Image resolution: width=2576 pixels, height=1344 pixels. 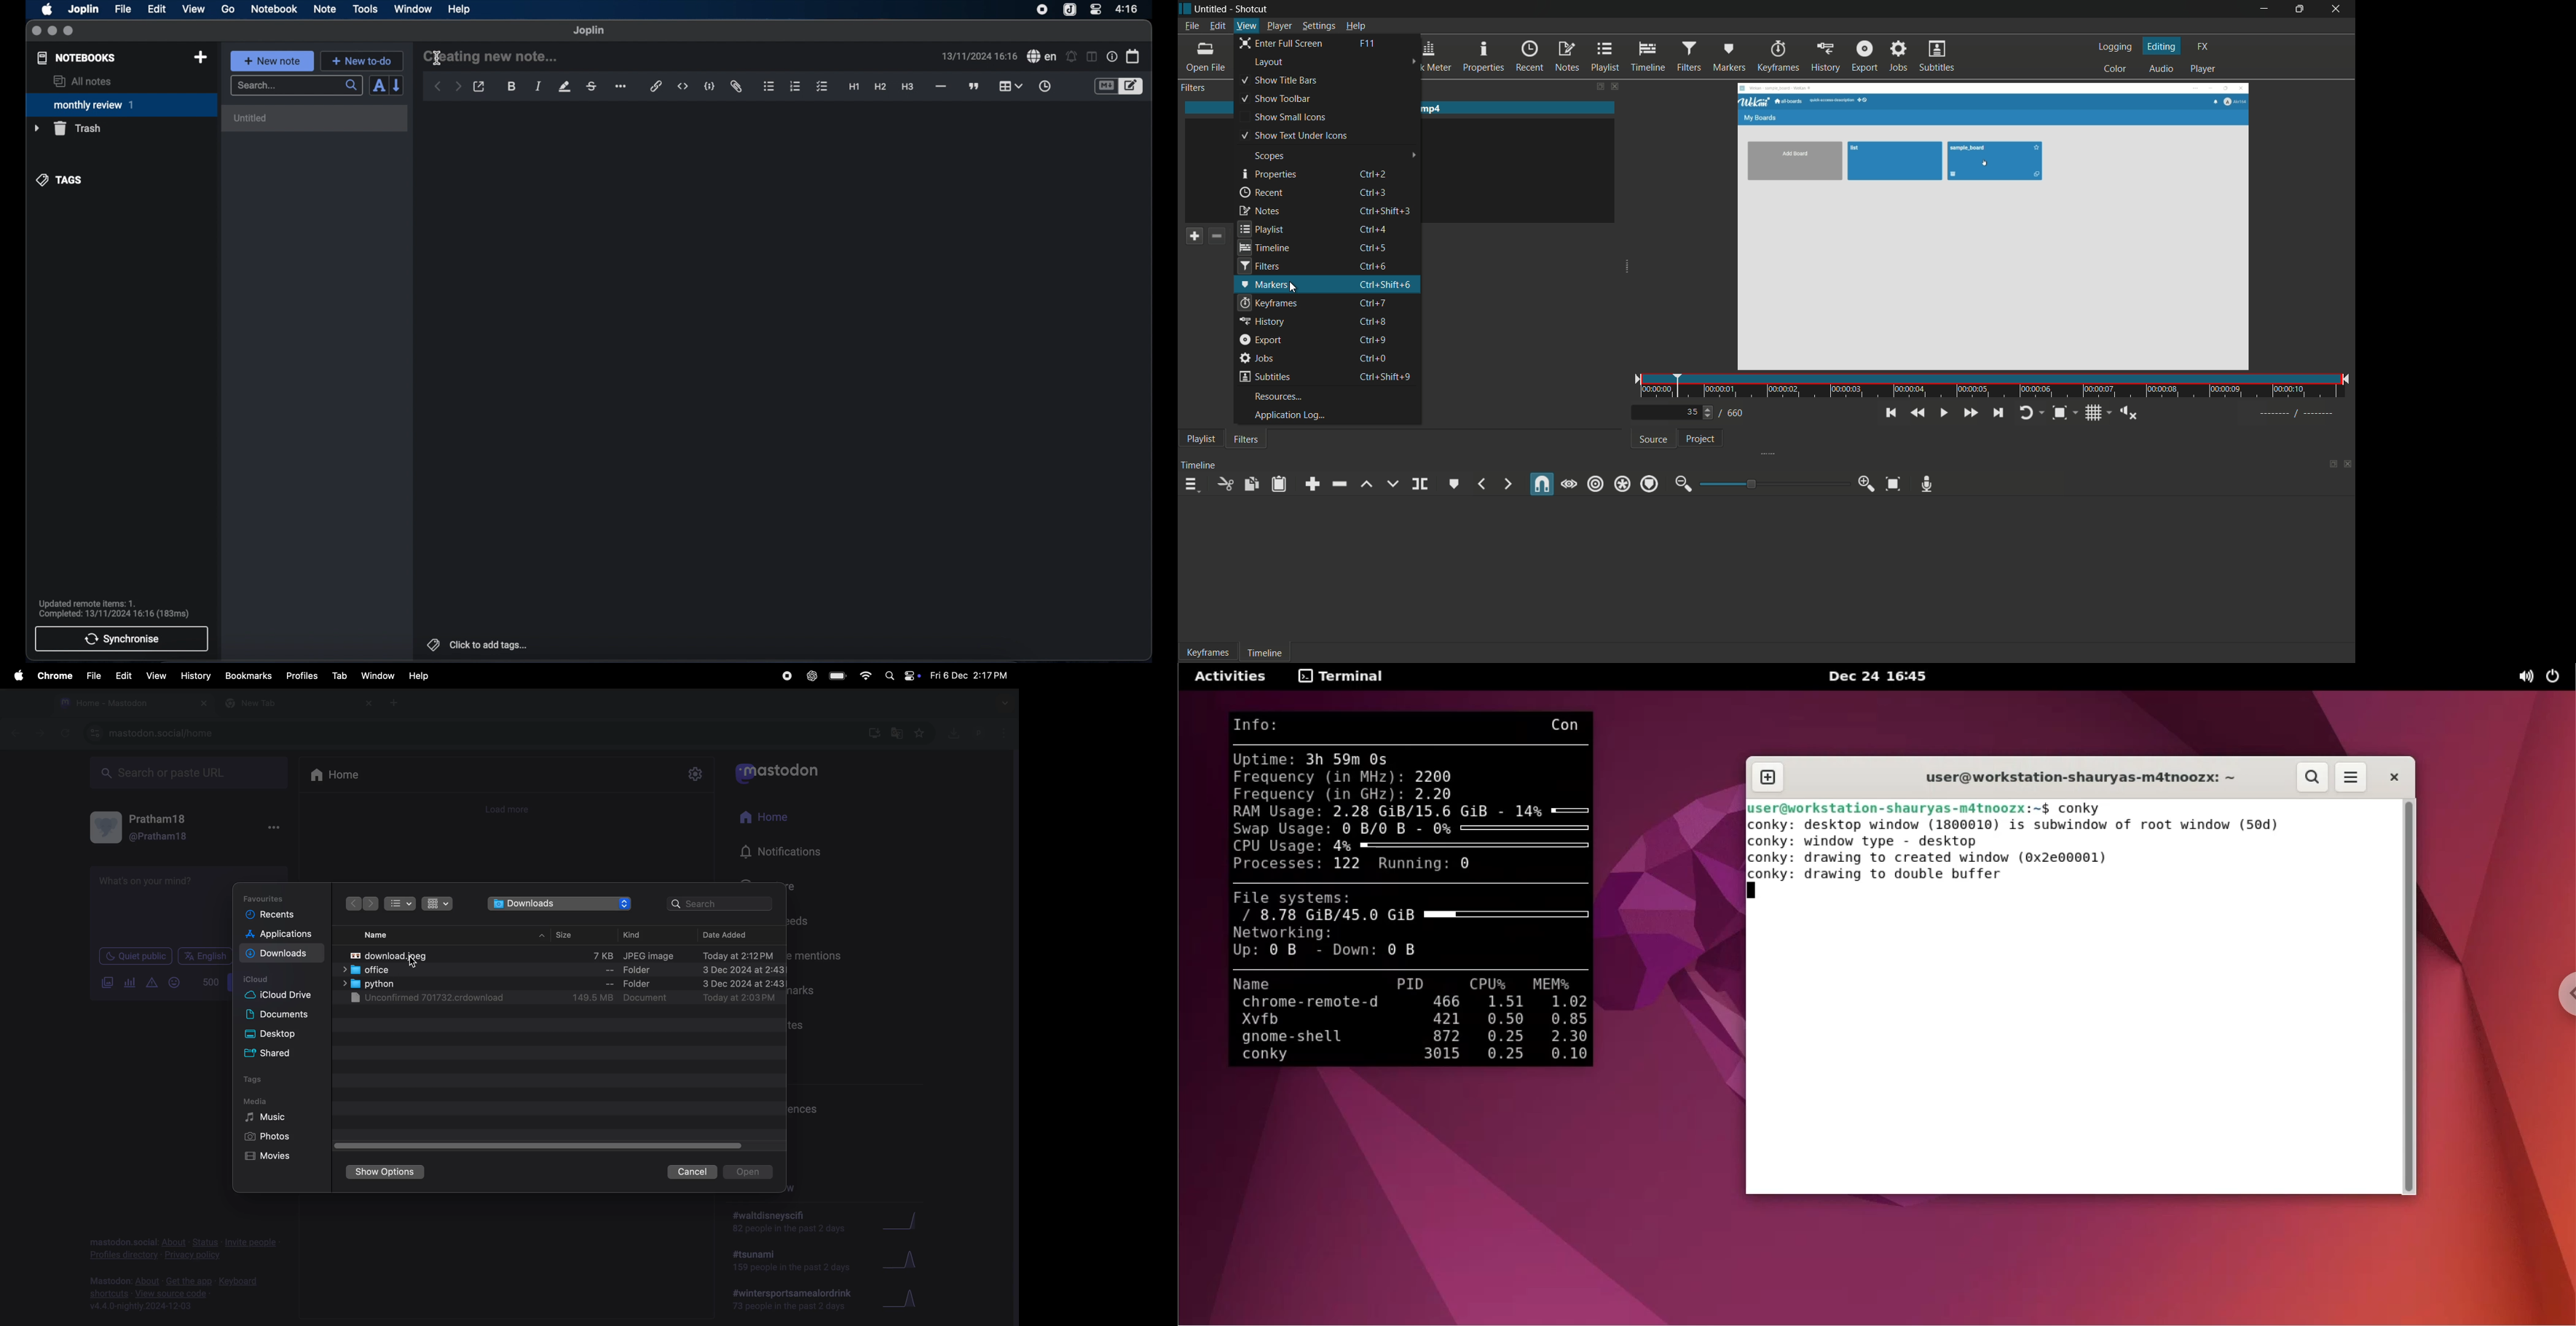 I want to click on help, so click(x=460, y=9).